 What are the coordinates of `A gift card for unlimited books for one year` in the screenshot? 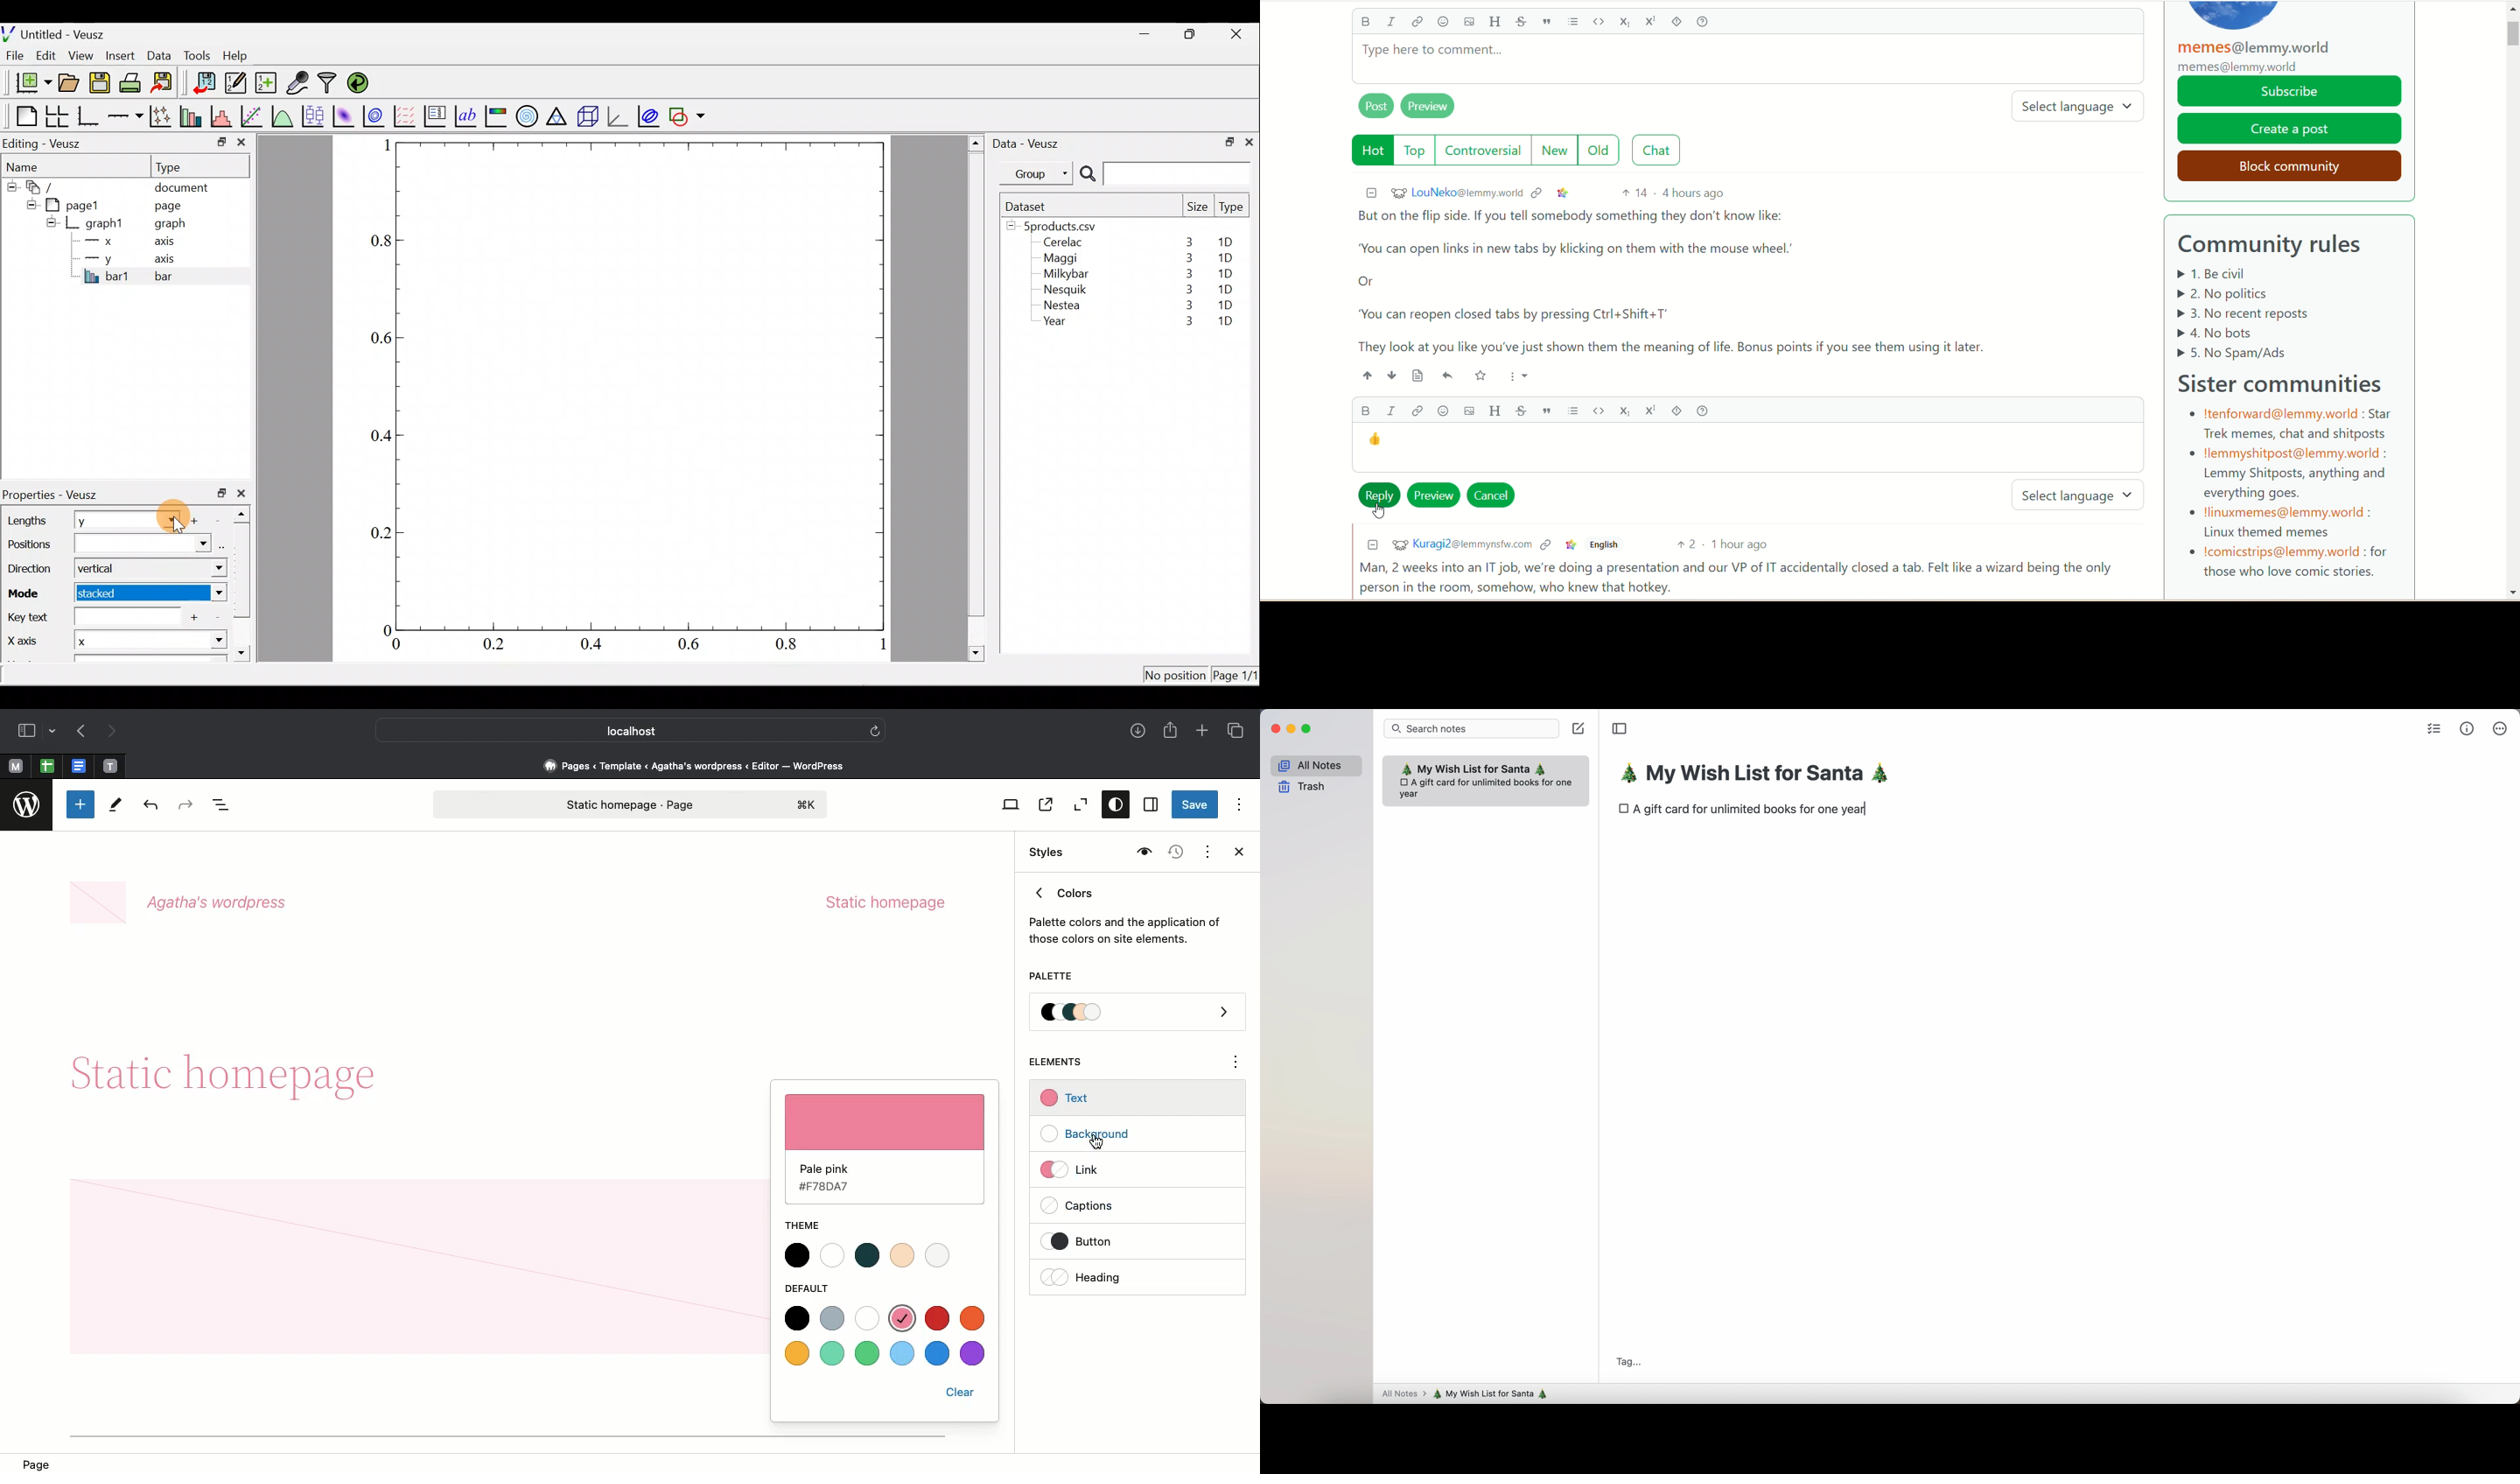 It's located at (1754, 811).